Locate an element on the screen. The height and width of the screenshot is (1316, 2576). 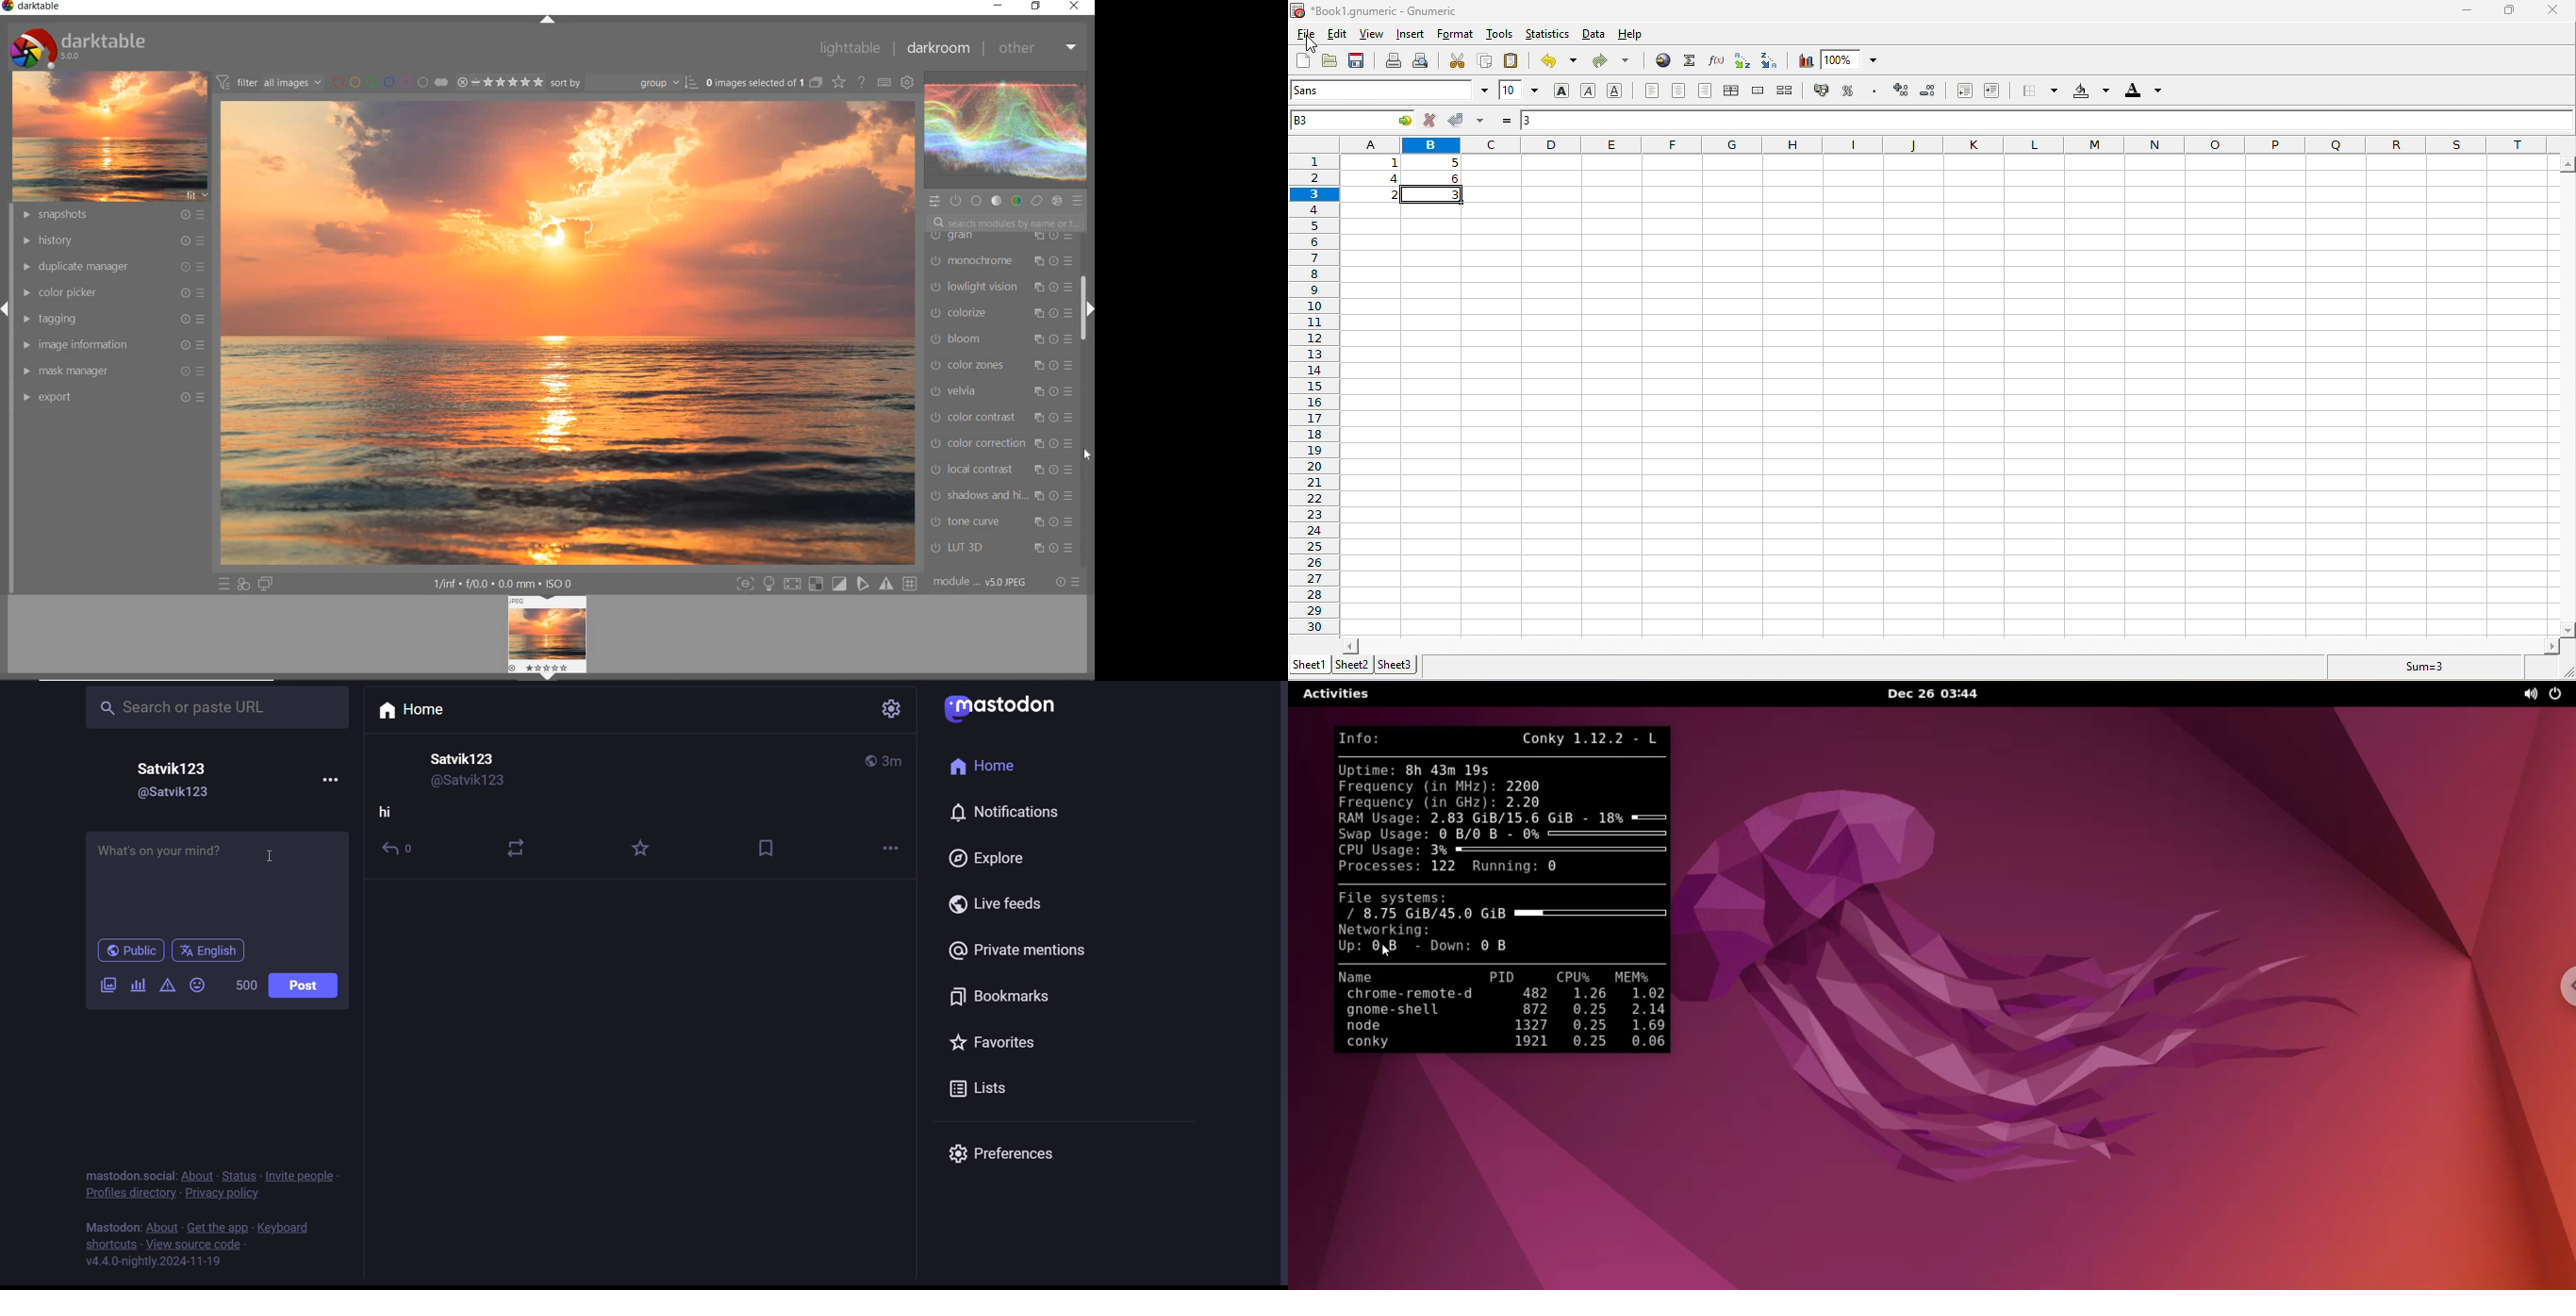
LUT 3D is located at coordinates (998, 548).